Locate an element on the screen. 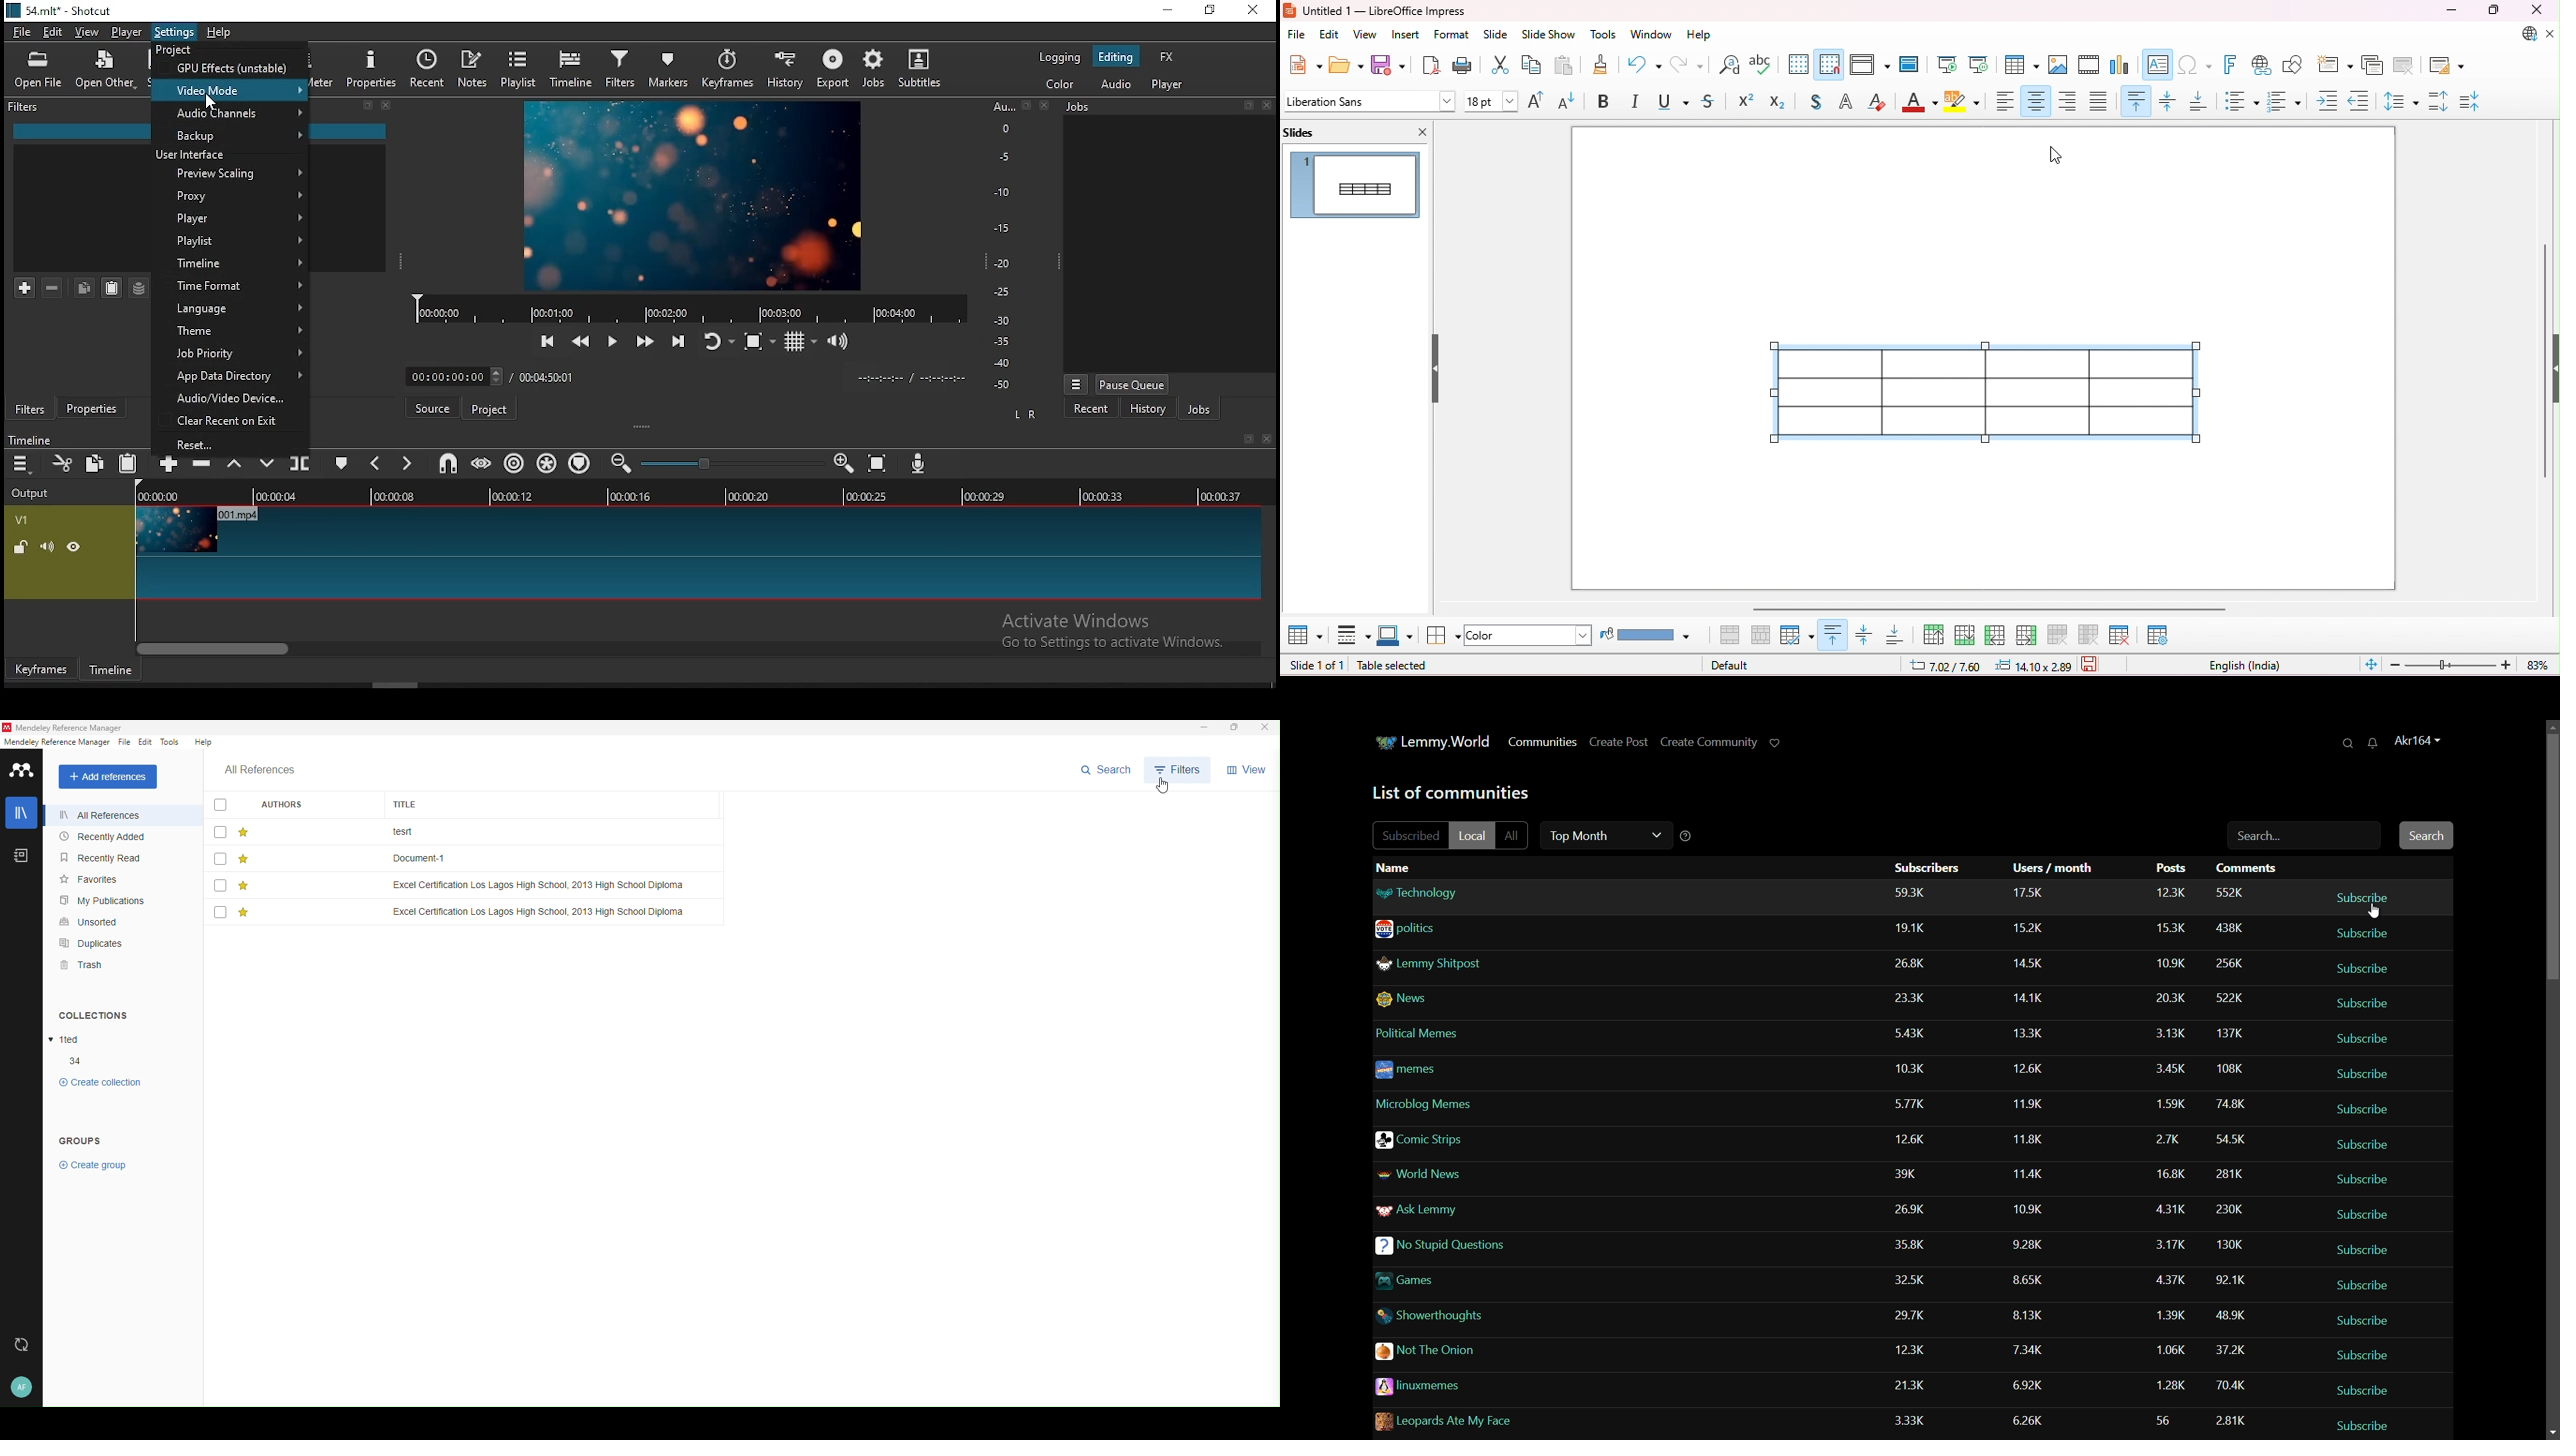 The width and height of the screenshot is (2576, 1456). increase paragraph spacing is located at coordinates (2439, 101).